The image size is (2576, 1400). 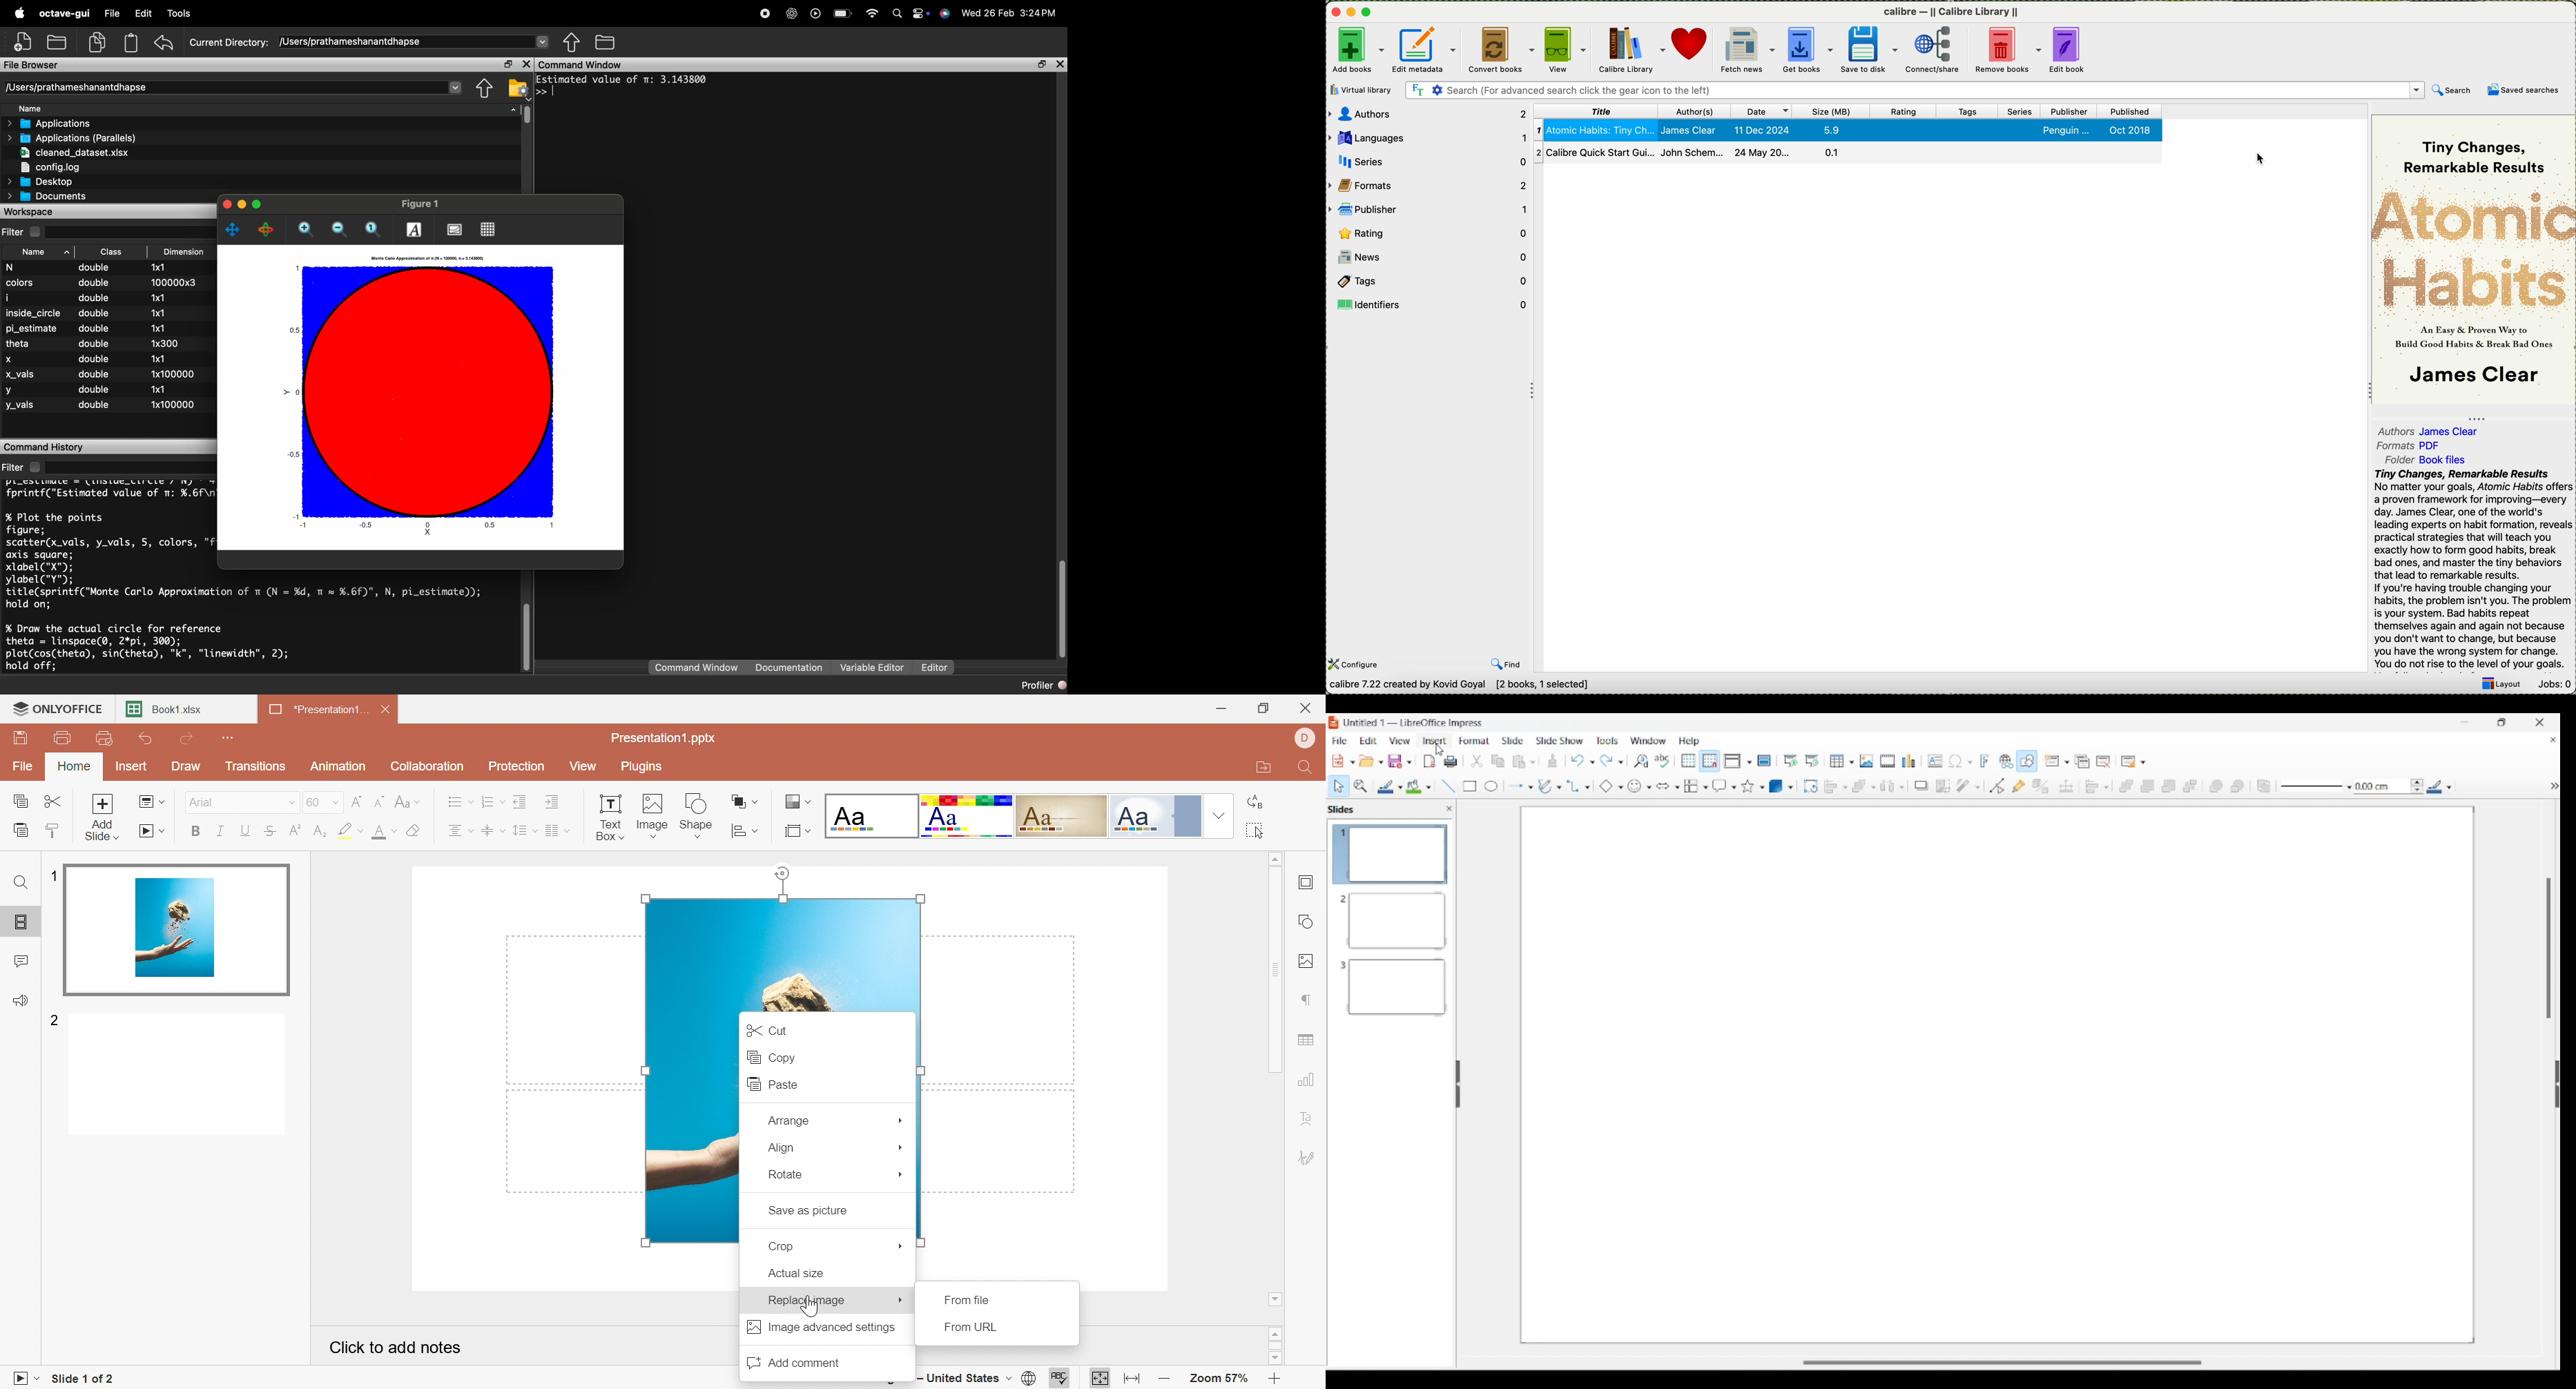 I want to click on Insert image, so click(x=1866, y=761).